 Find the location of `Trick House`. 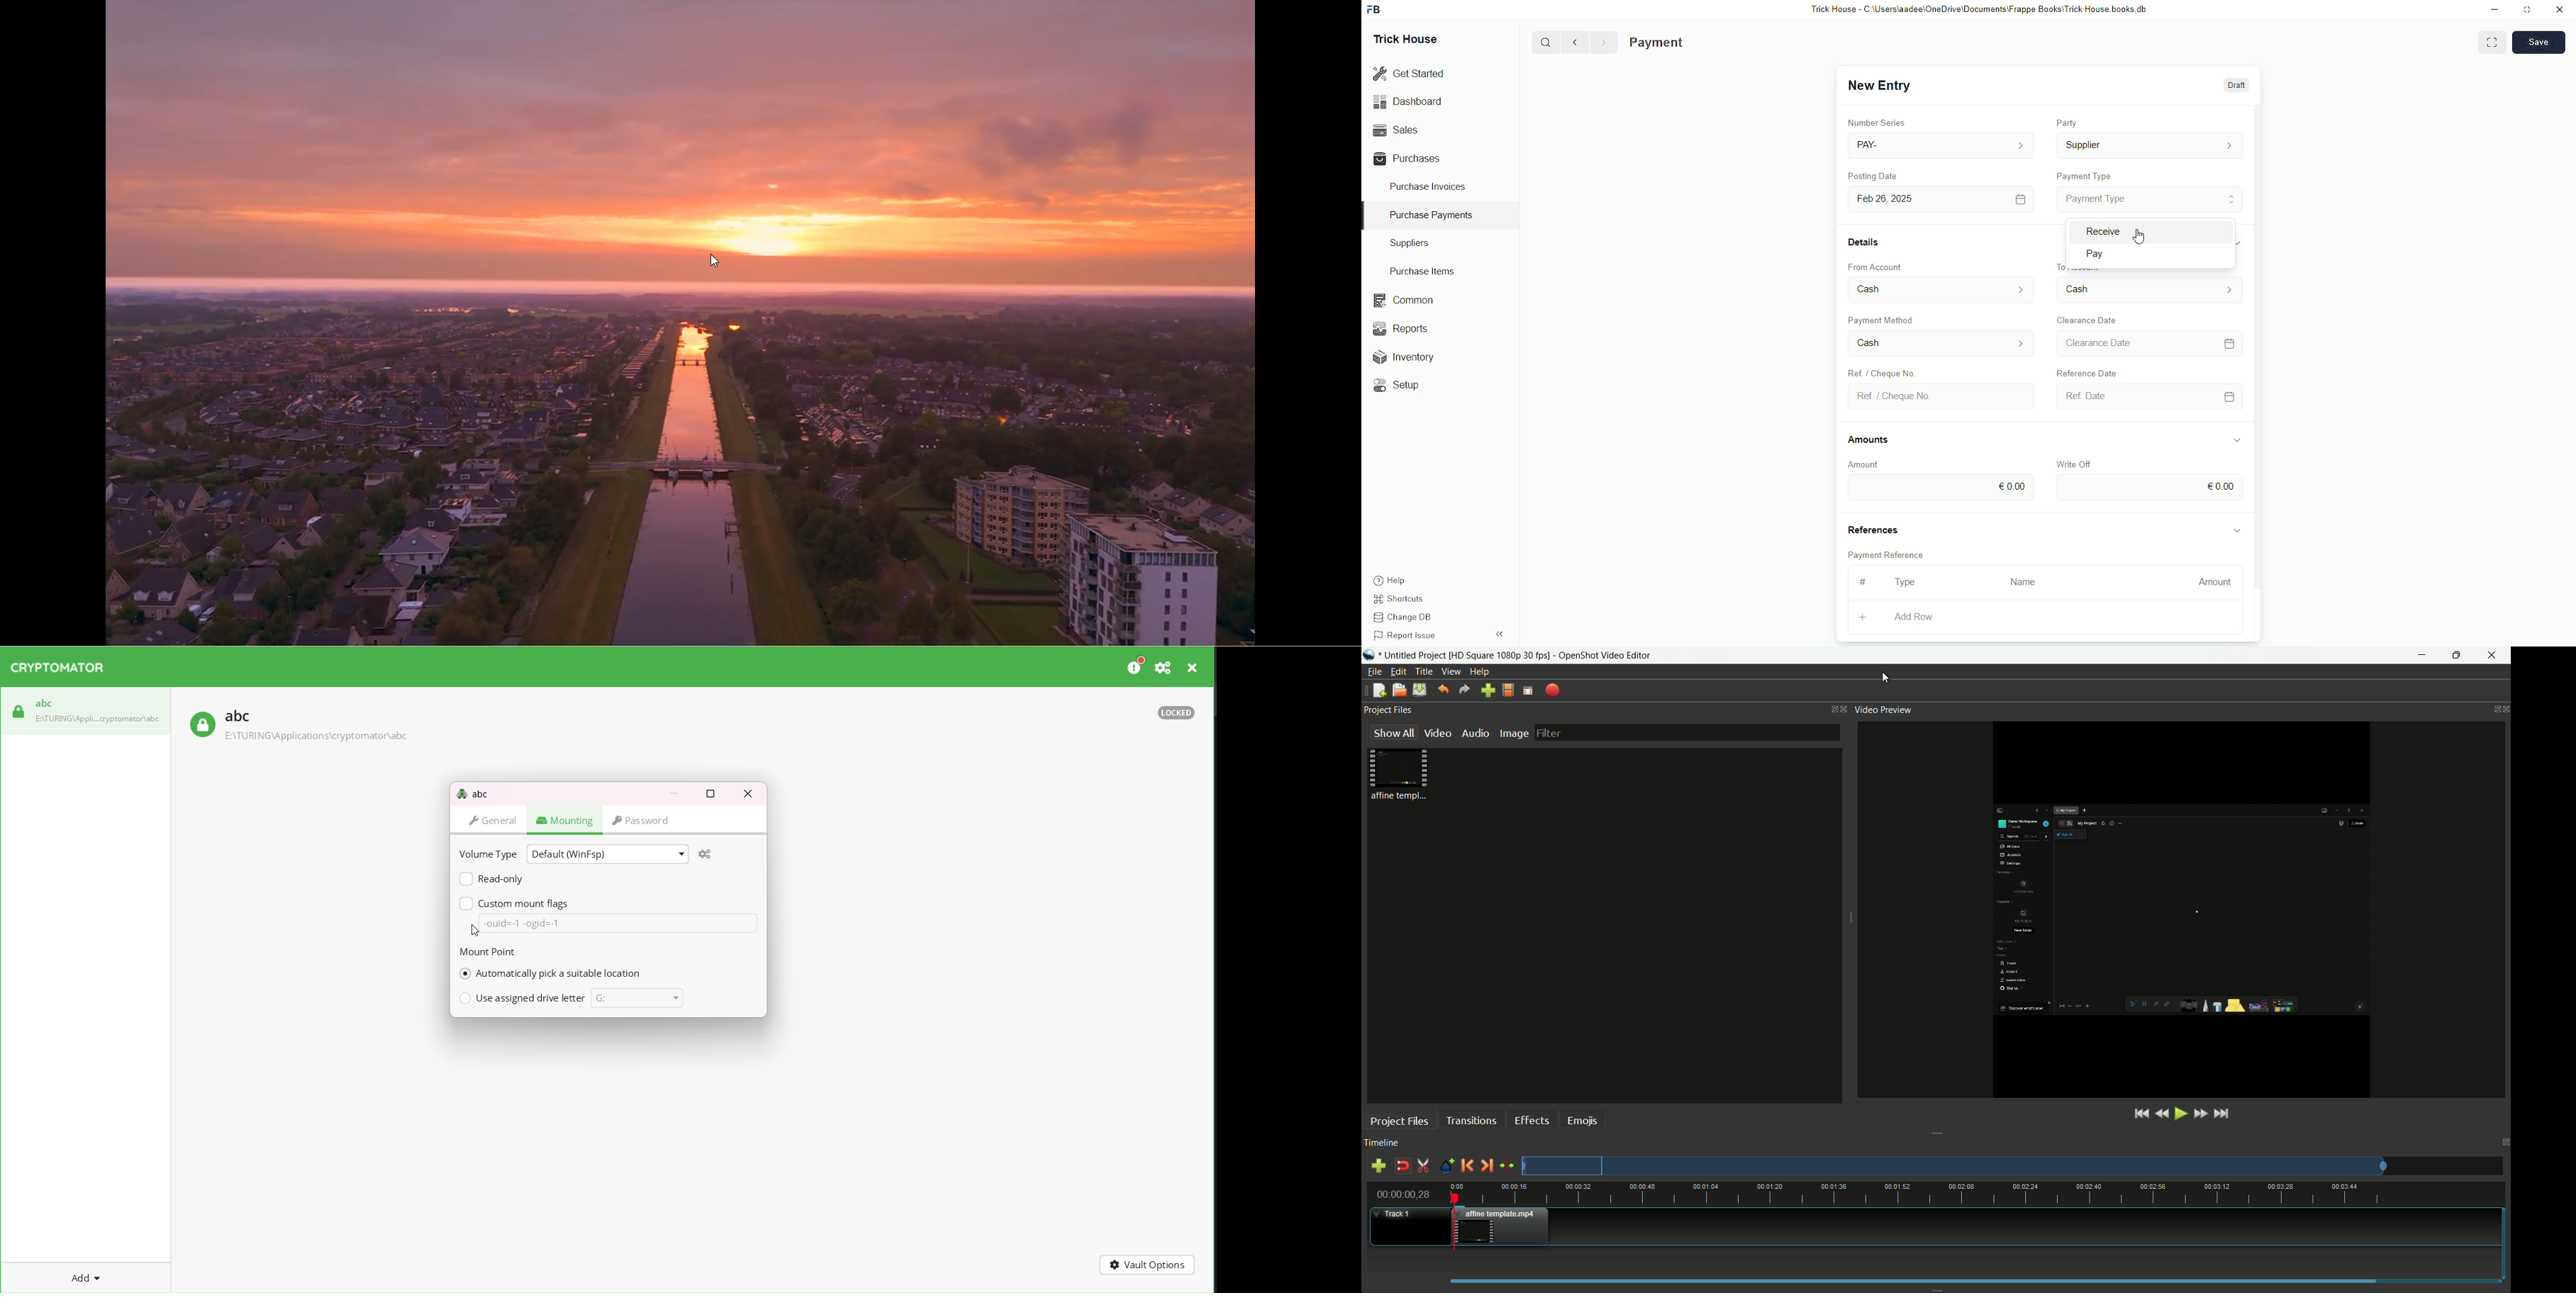

Trick House is located at coordinates (1407, 37).